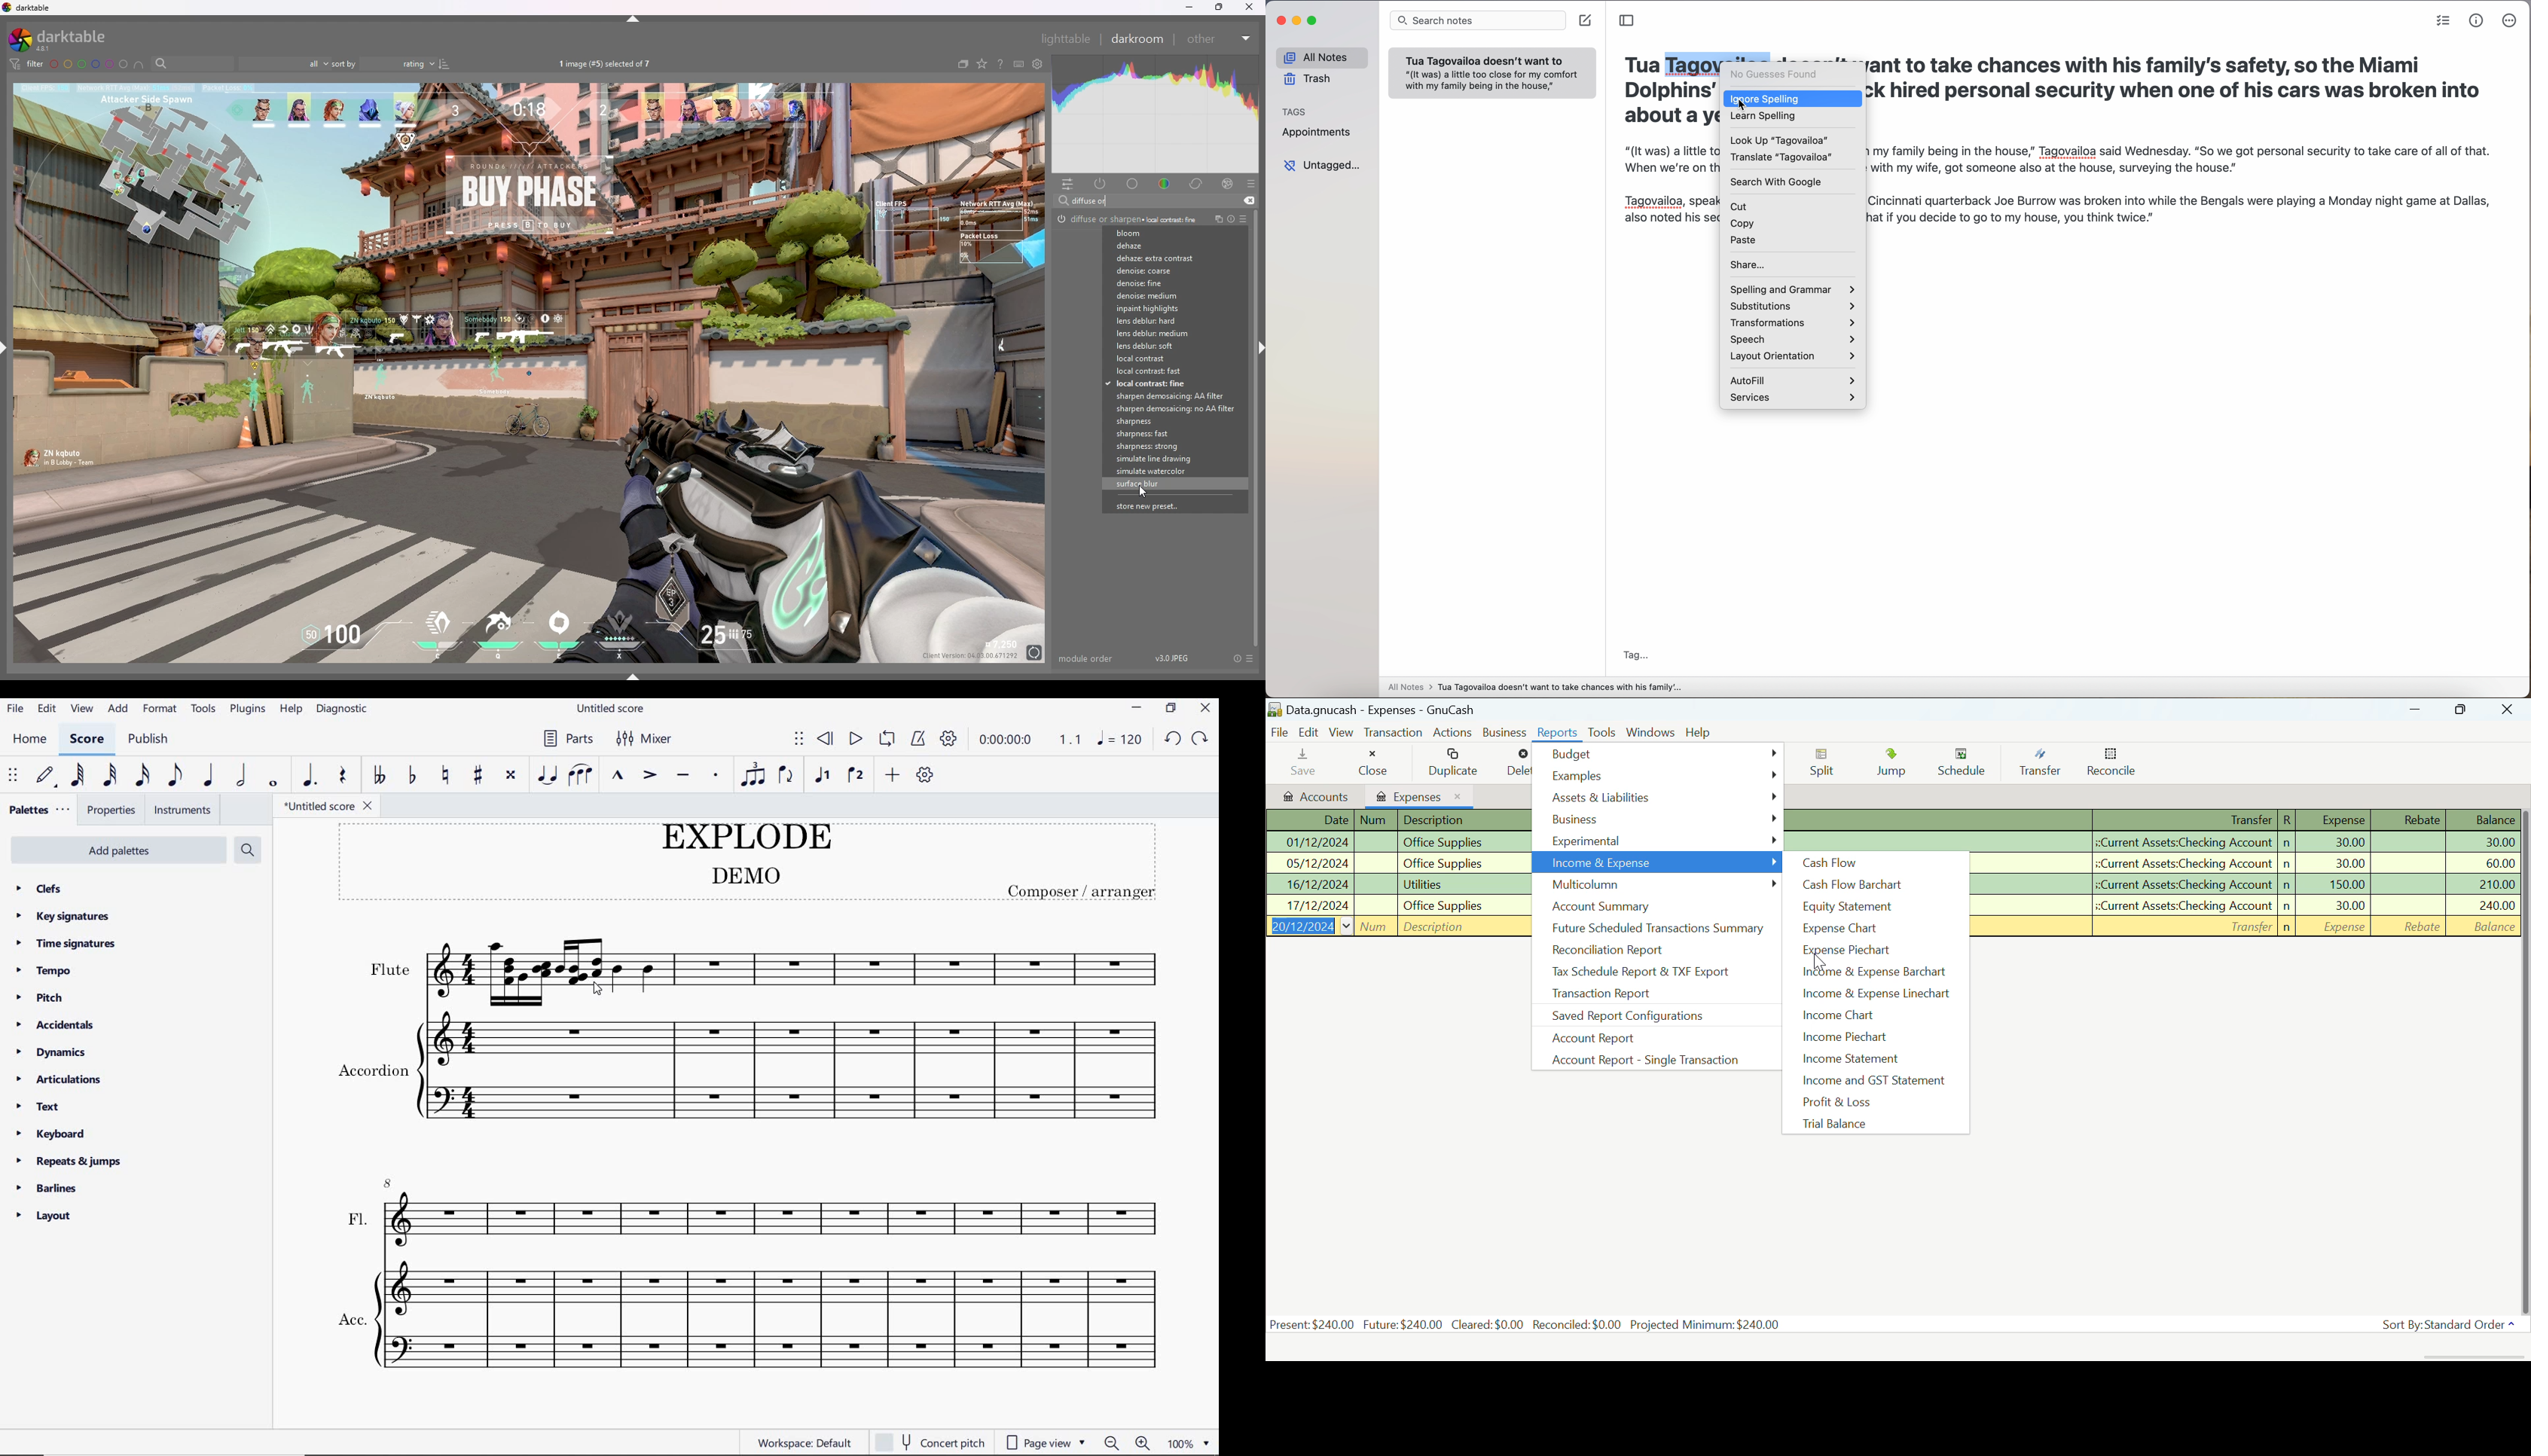 The width and height of the screenshot is (2548, 1456). Describe the element at coordinates (1747, 240) in the screenshot. I see `paste` at that location.